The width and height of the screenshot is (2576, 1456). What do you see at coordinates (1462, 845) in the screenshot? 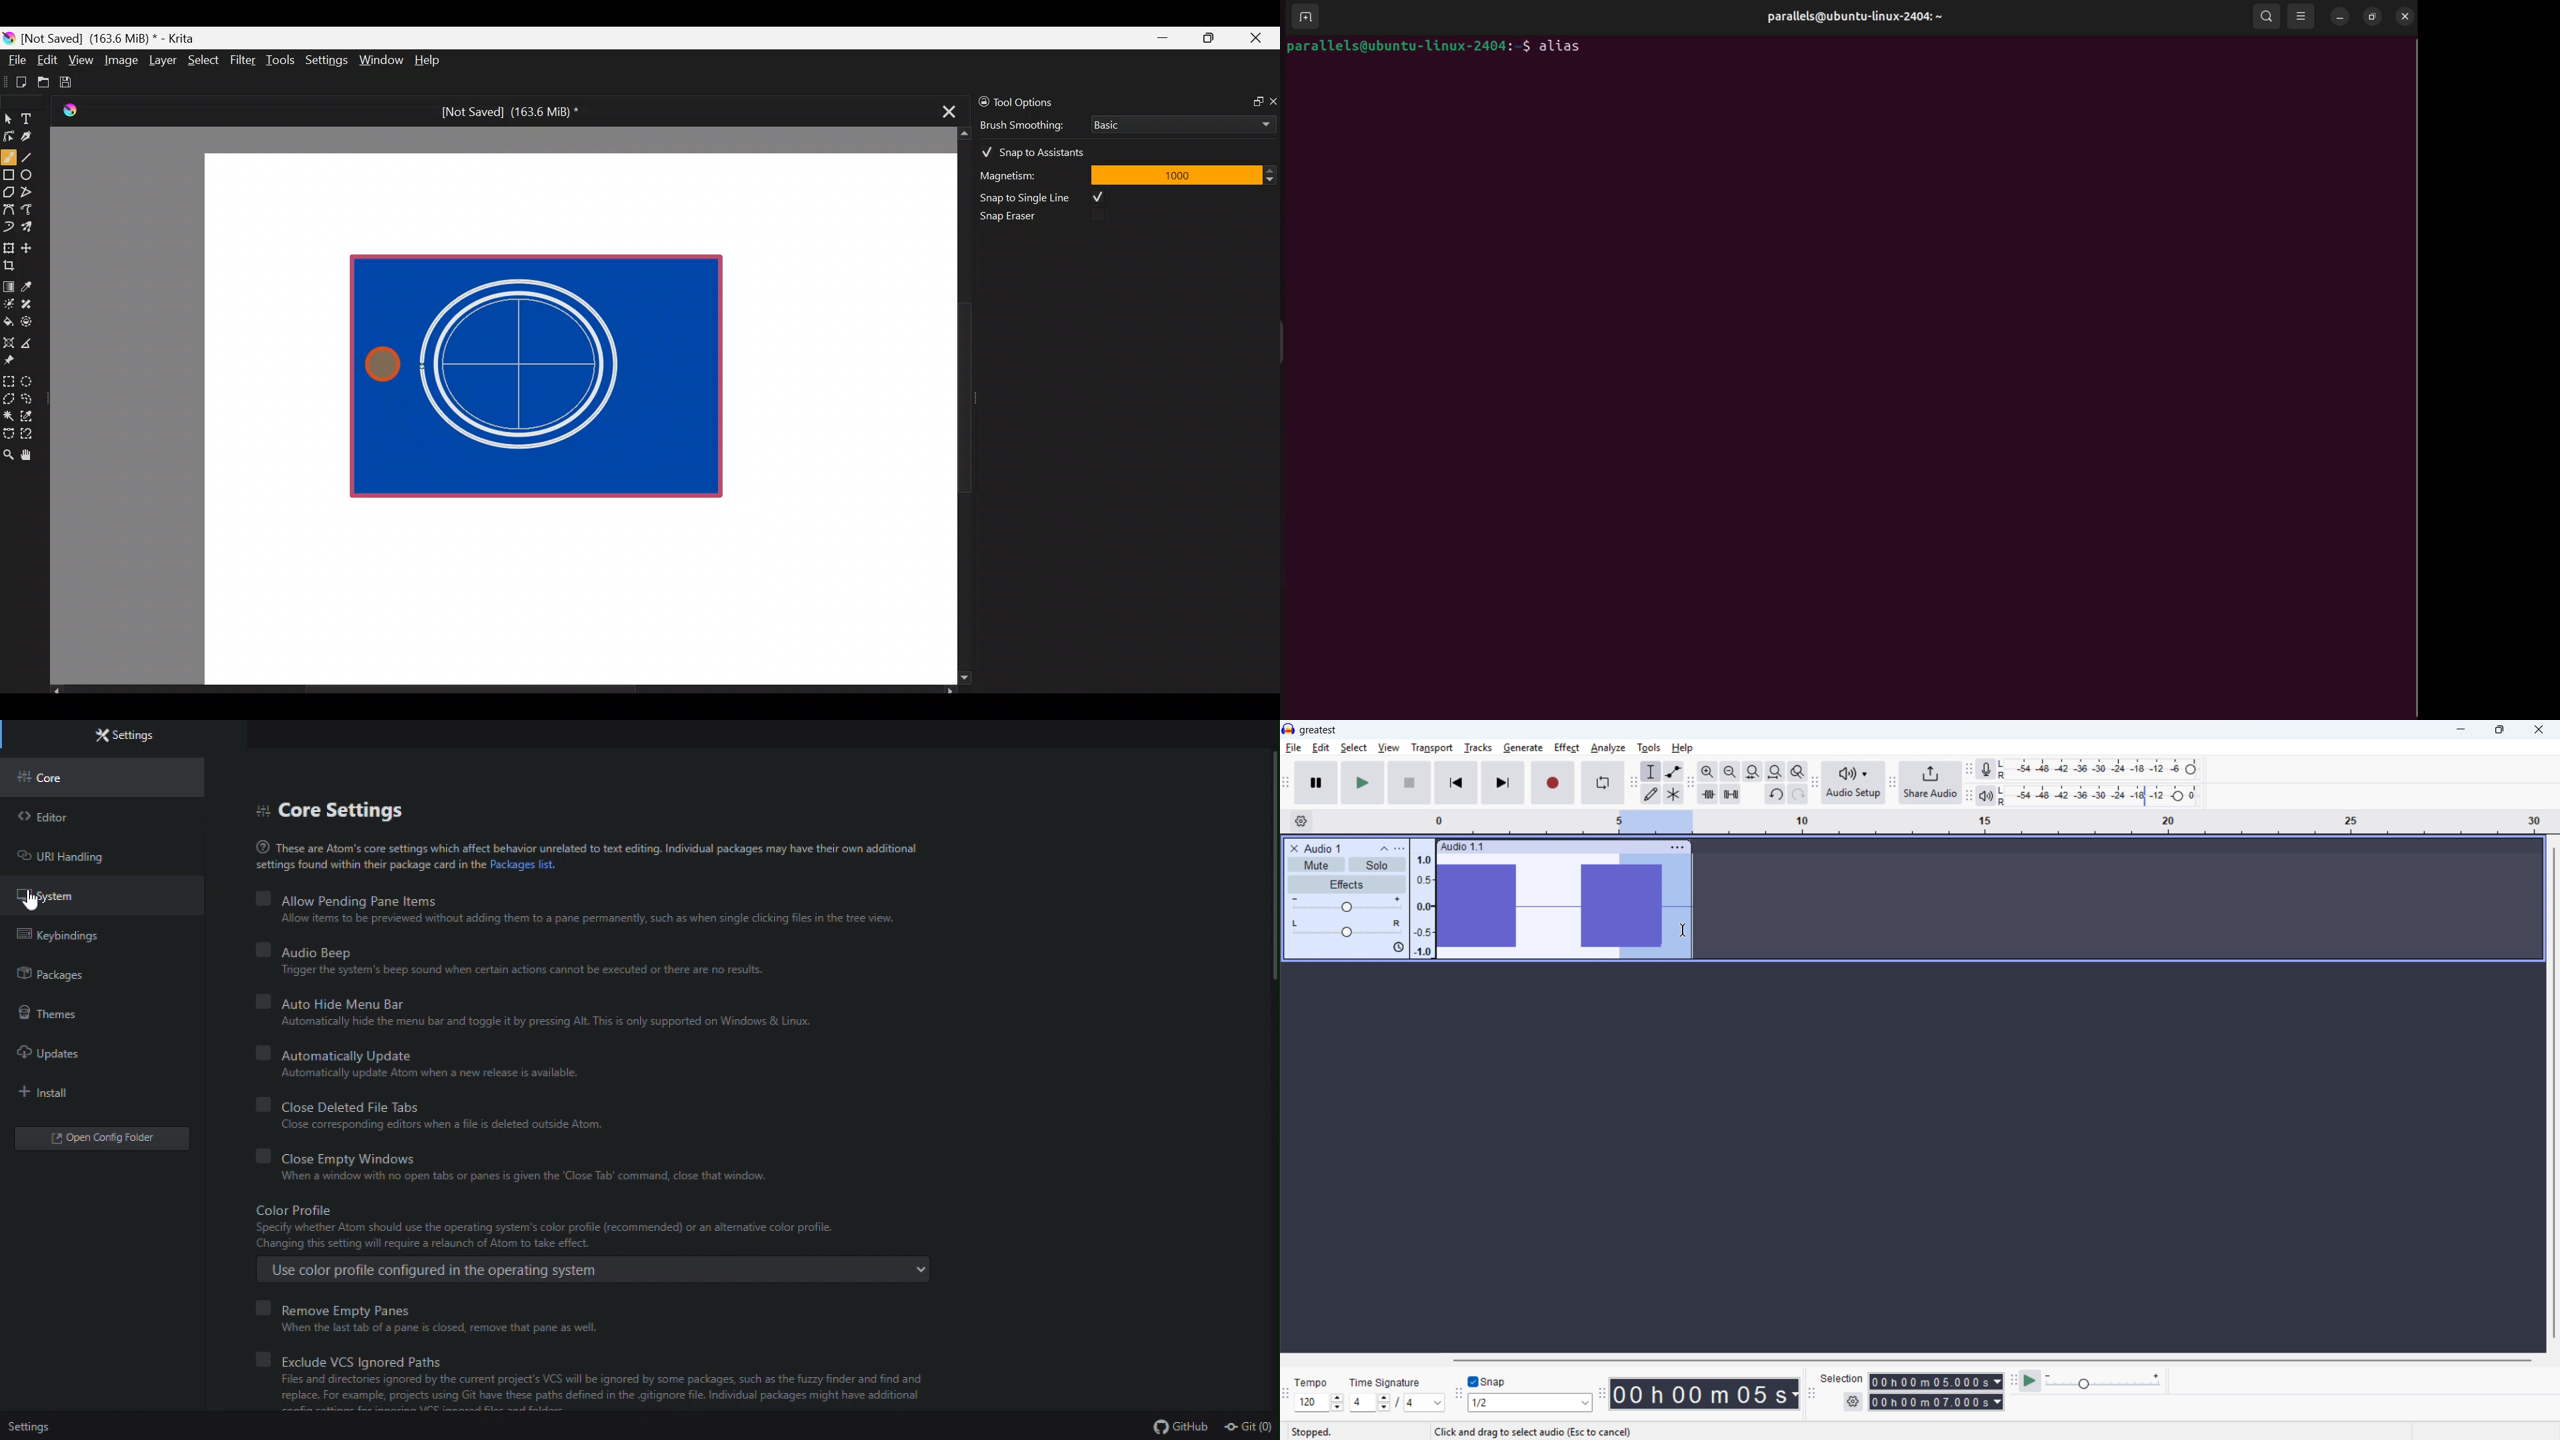
I see `audio 1.1` at bounding box center [1462, 845].